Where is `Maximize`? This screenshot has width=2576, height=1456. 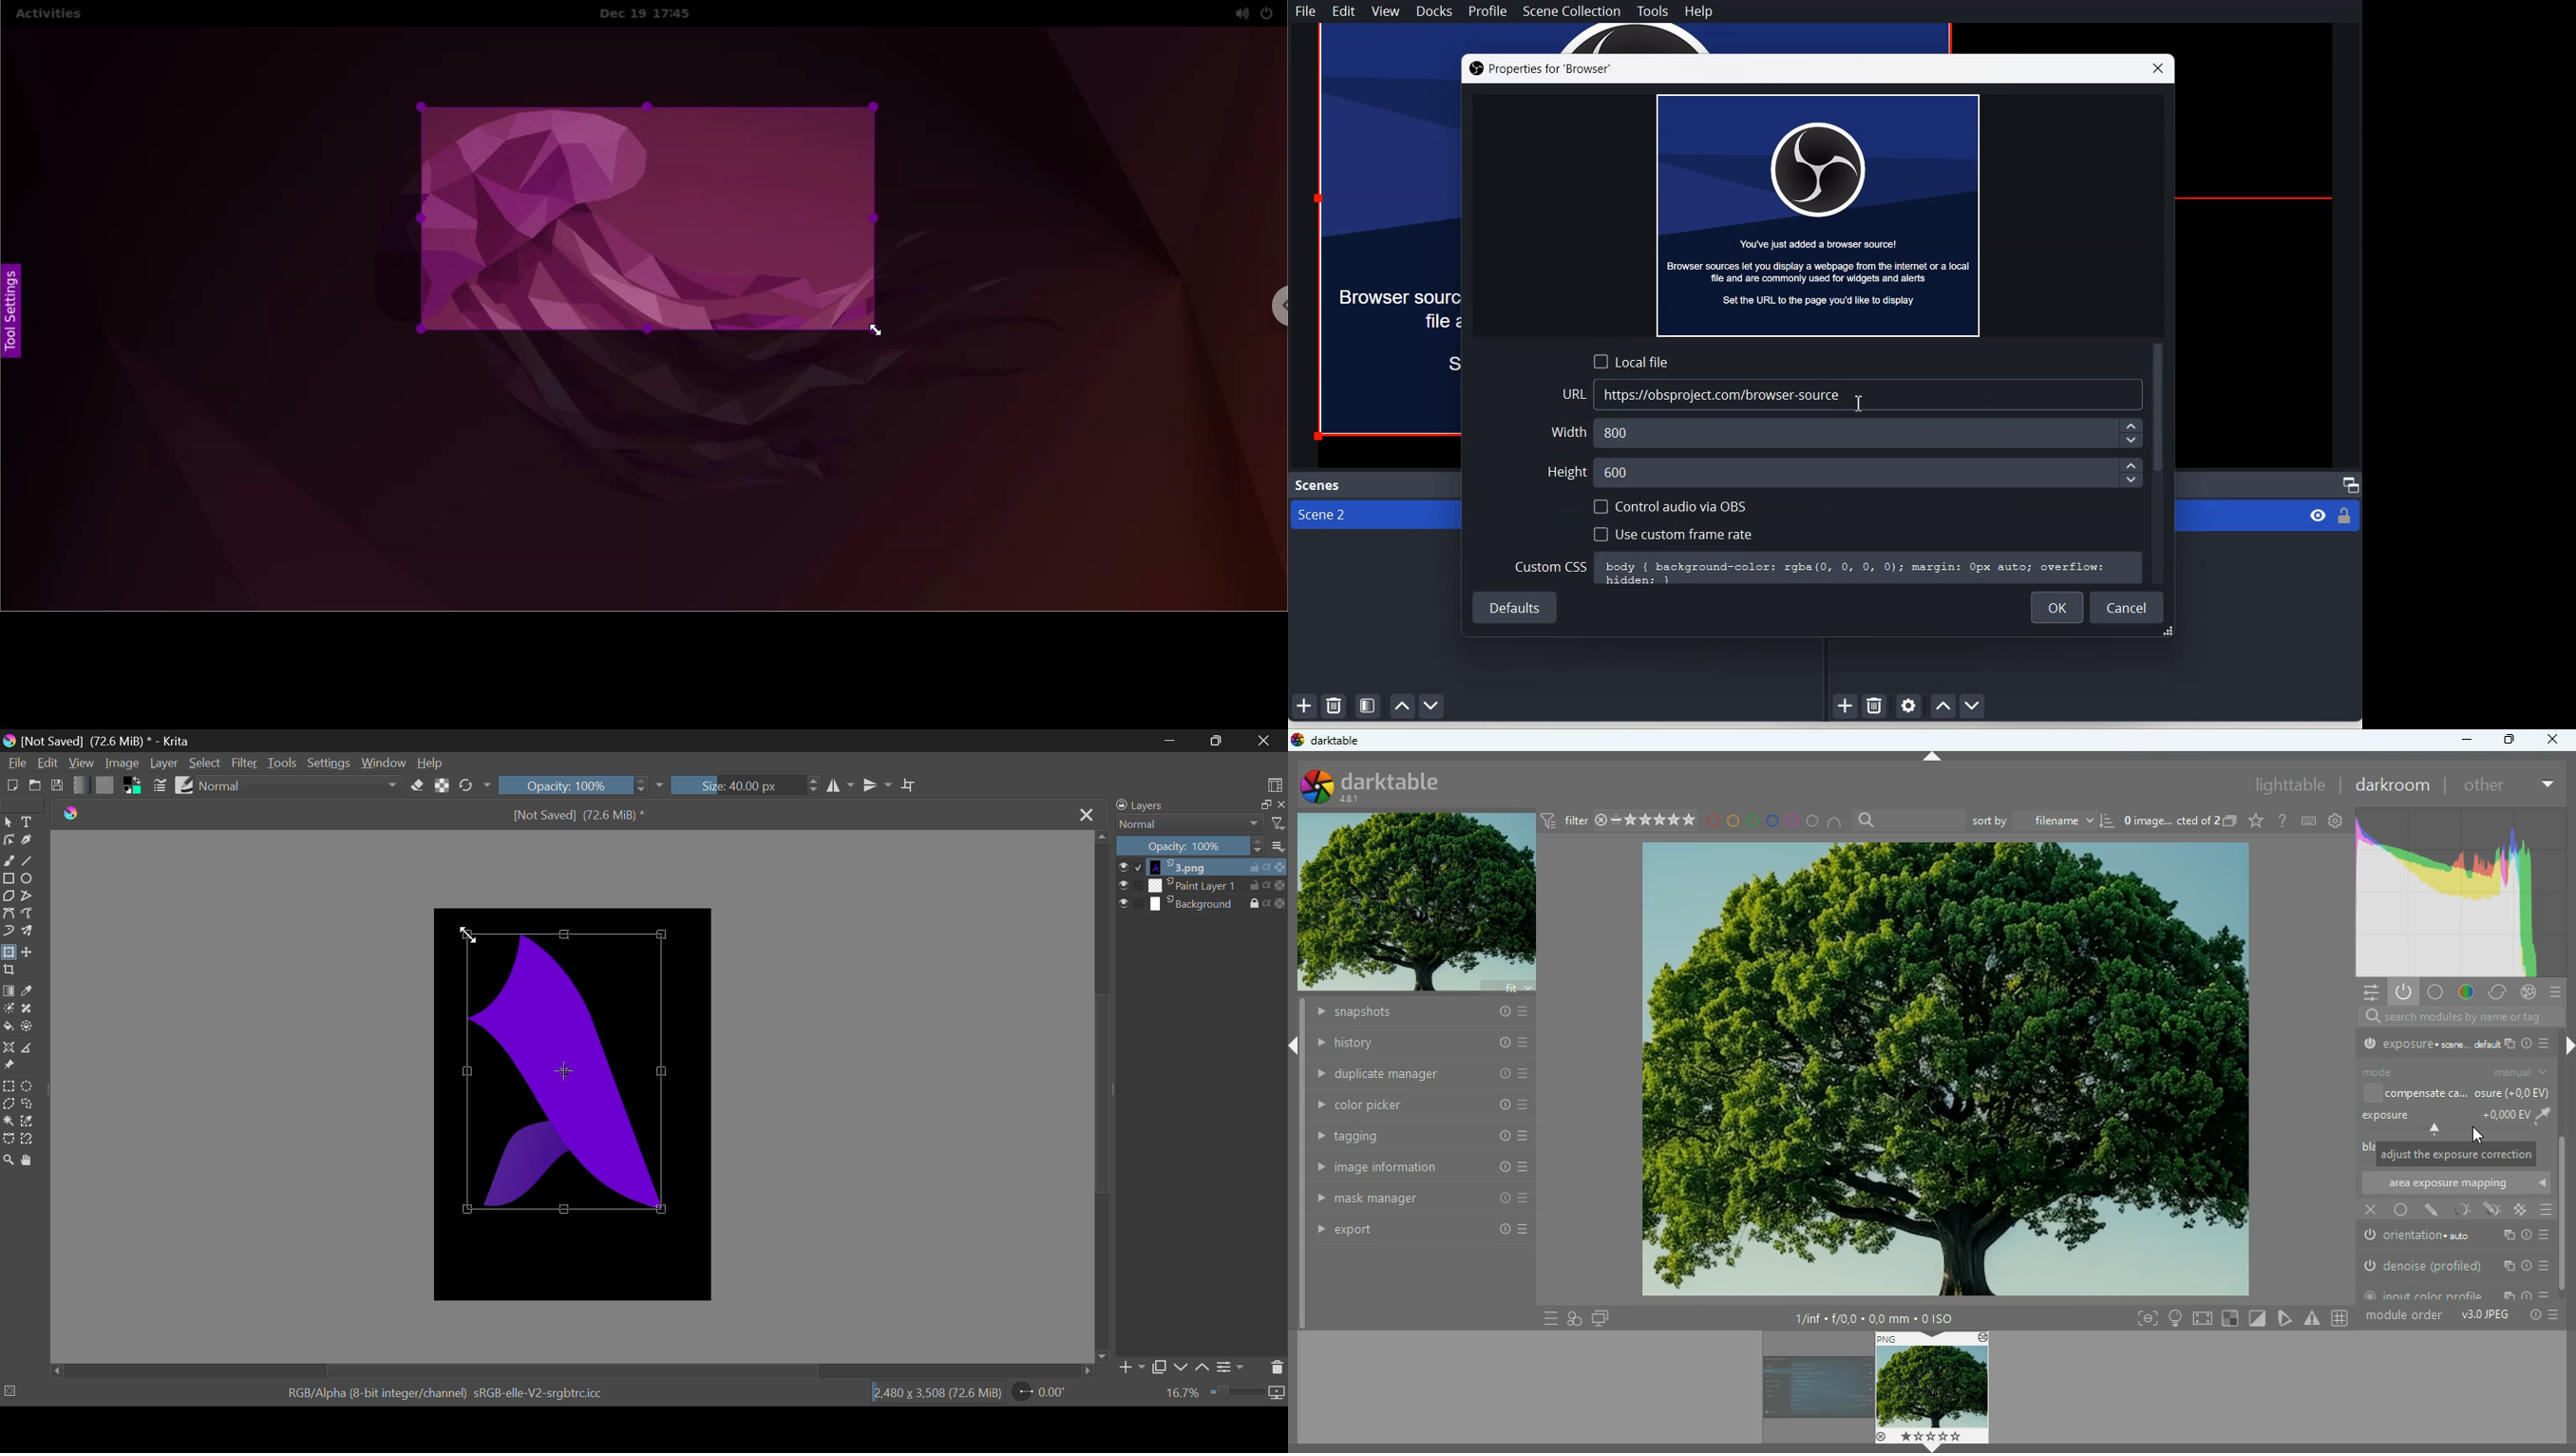 Maximize is located at coordinates (2352, 485).